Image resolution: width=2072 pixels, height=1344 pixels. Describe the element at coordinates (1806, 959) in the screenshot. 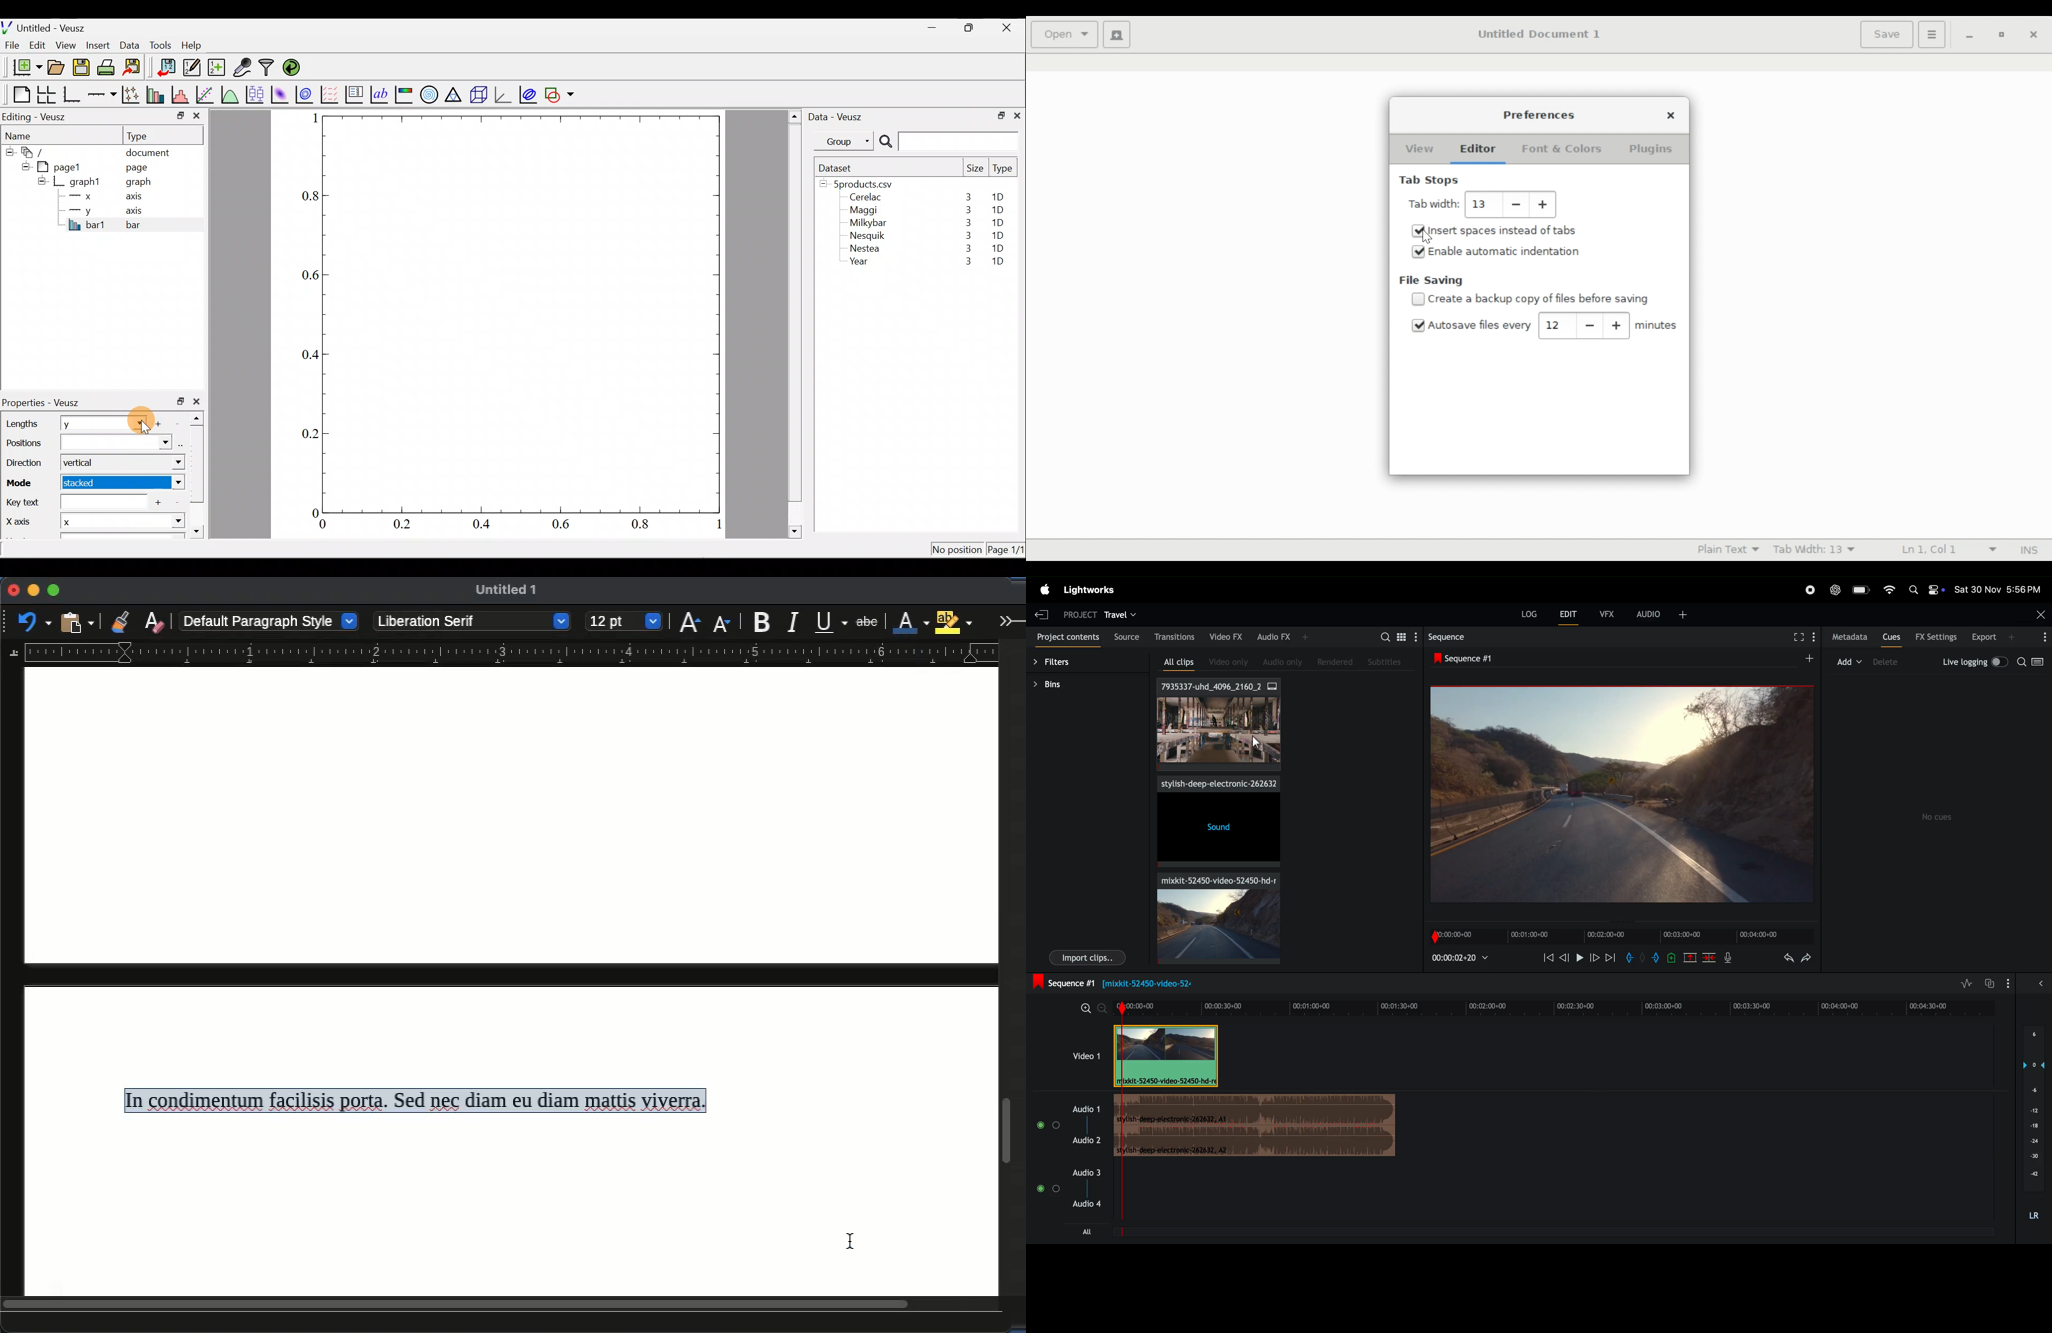

I see `redo` at that location.